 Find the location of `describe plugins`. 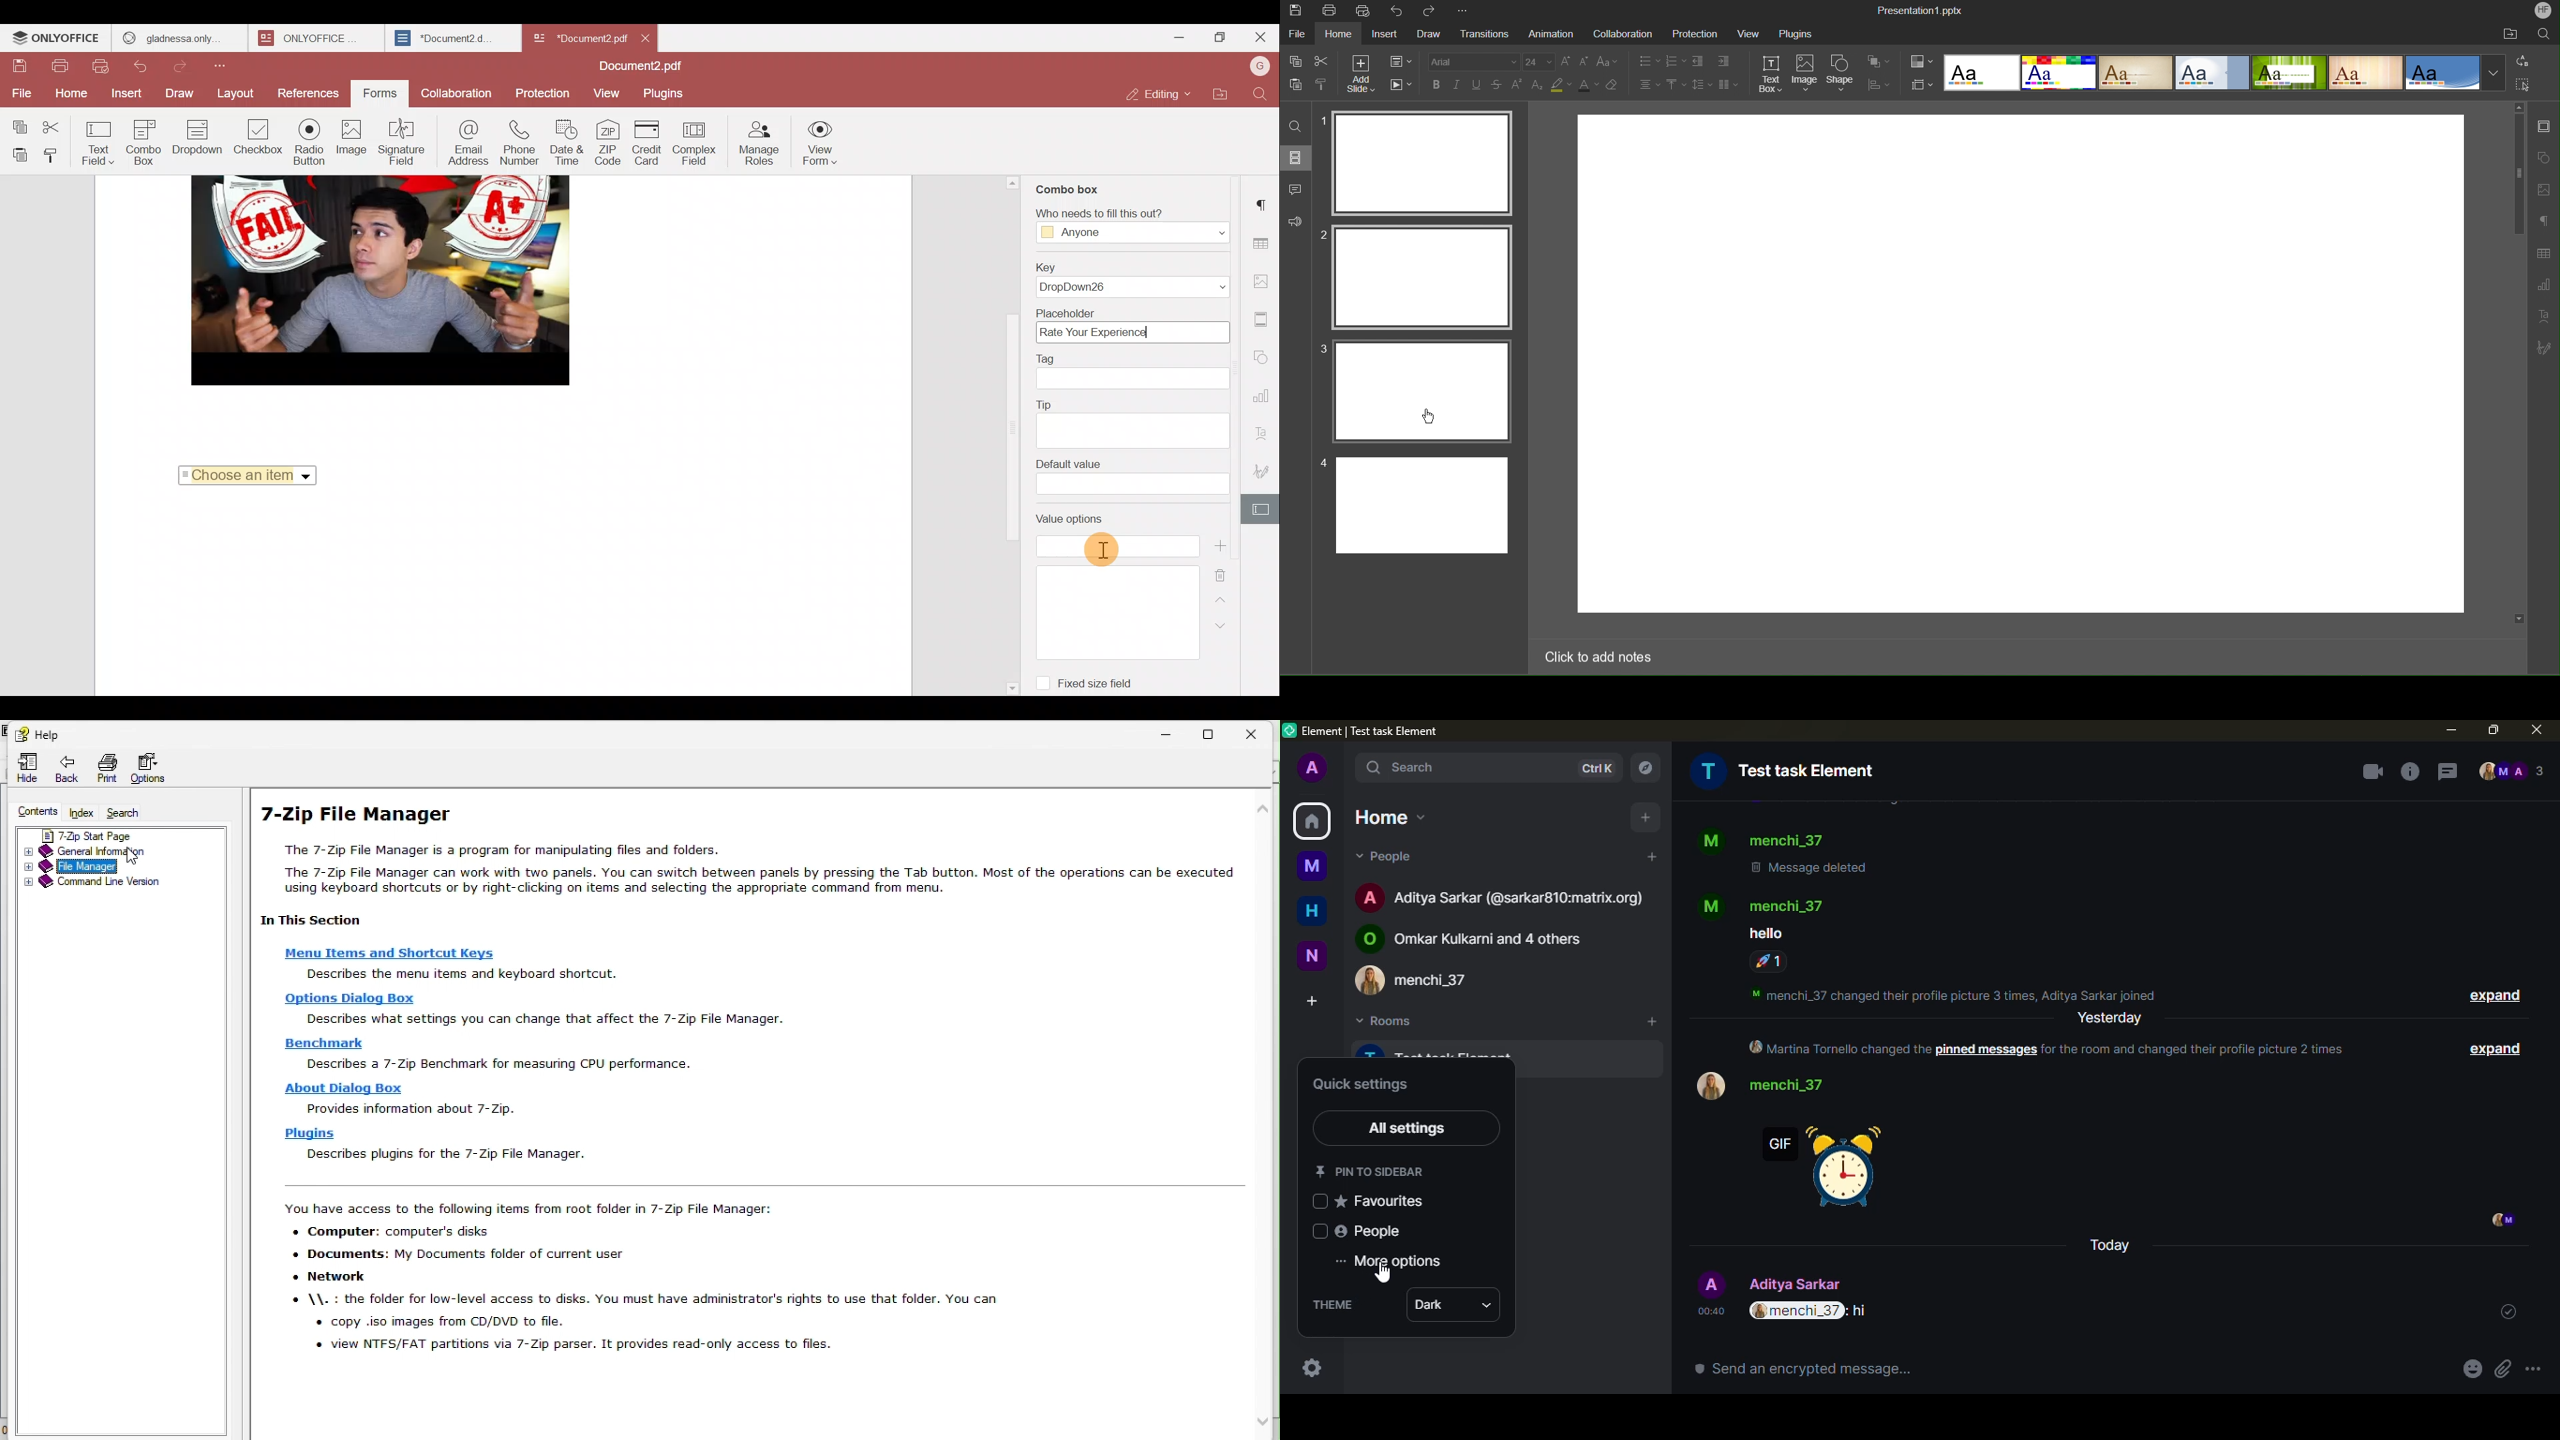

describe plugins is located at coordinates (451, 1154).